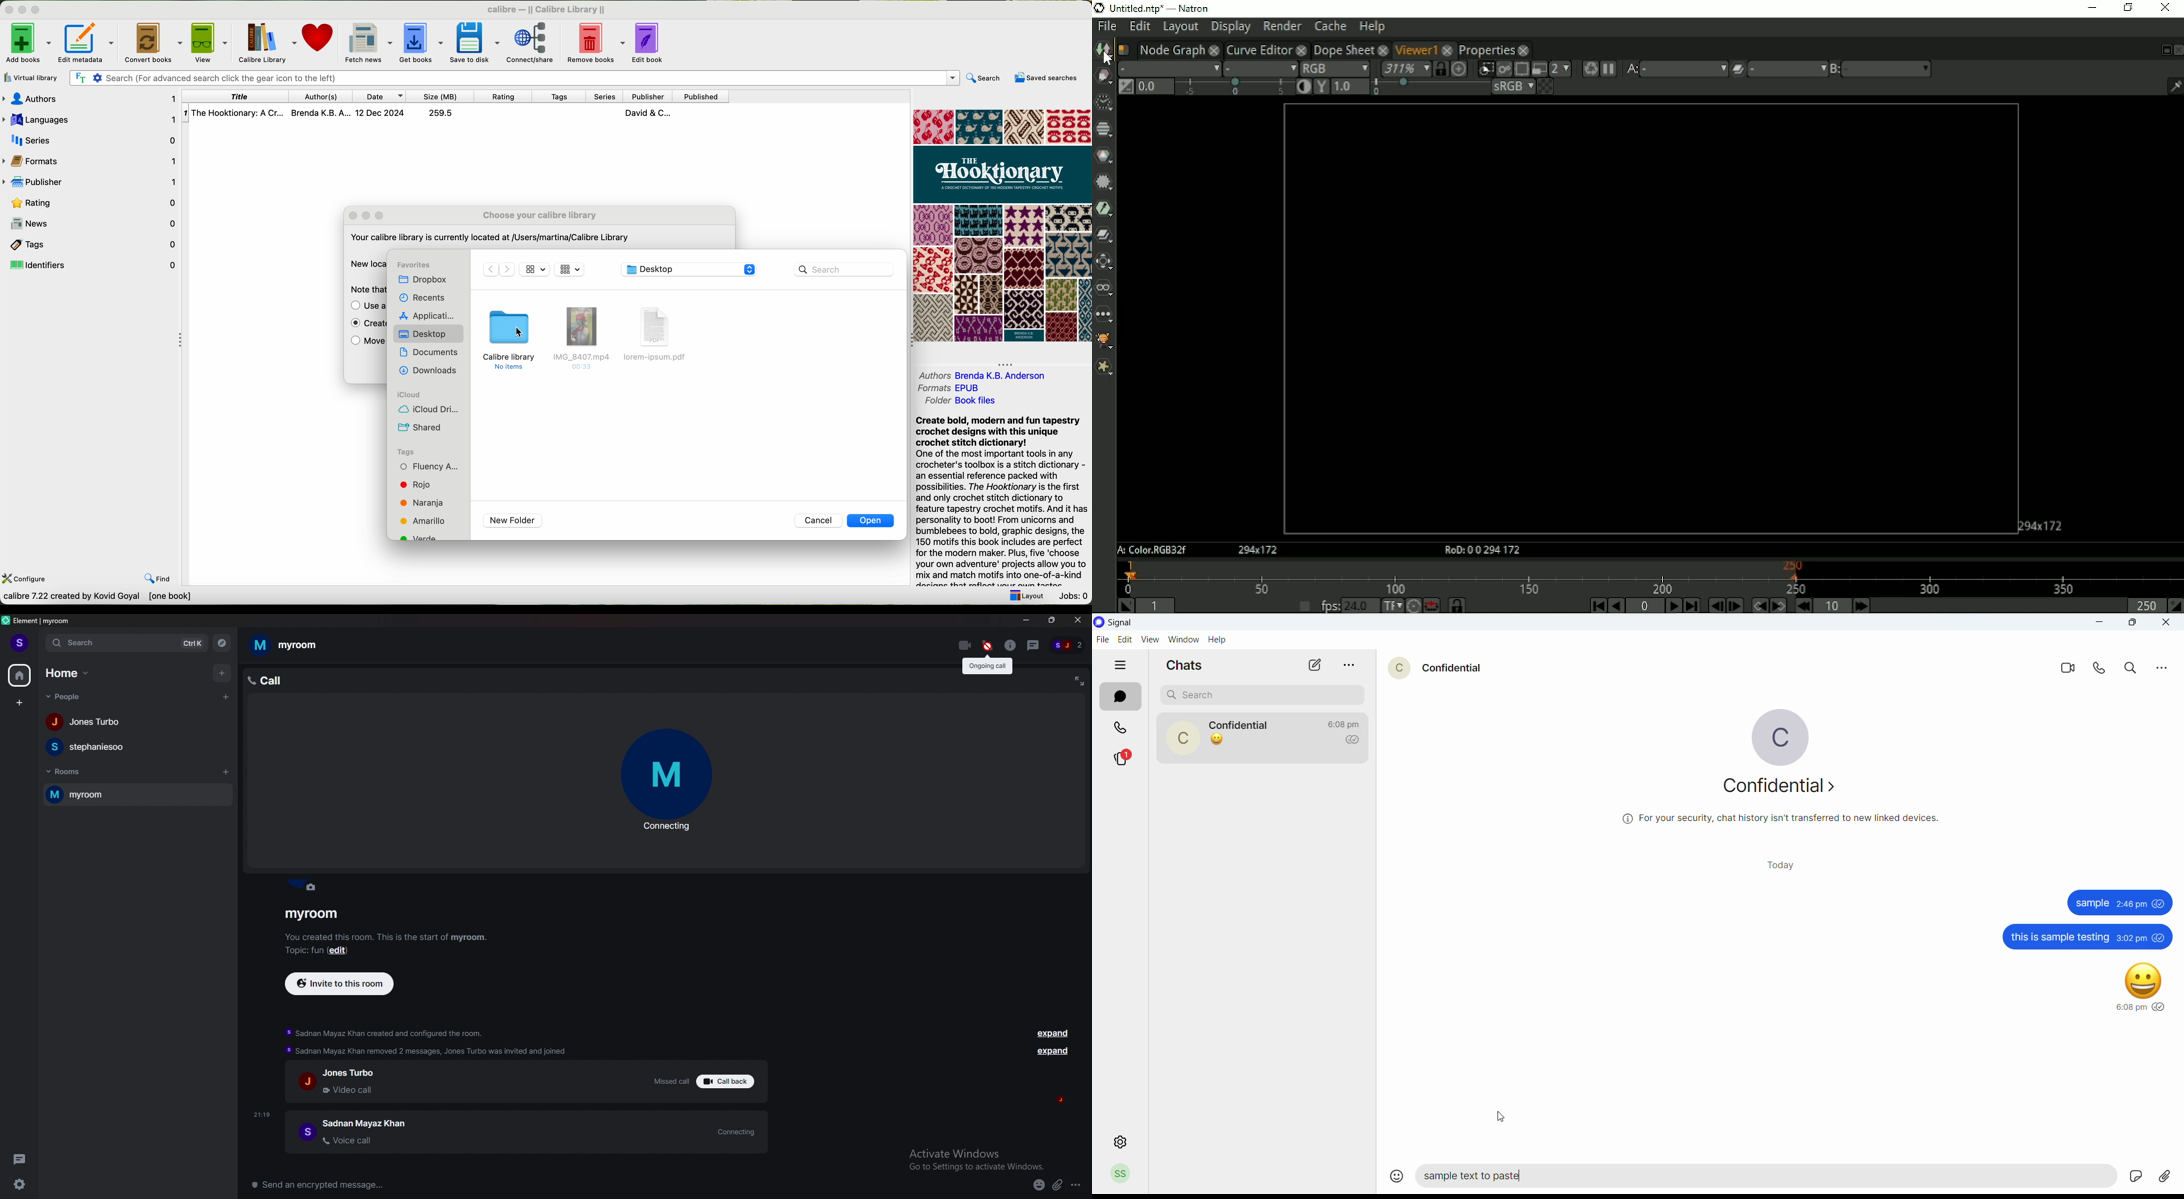 This screenshot has height=1204, width=2184. I want to click on use a previously existing library, so click(369, 306).